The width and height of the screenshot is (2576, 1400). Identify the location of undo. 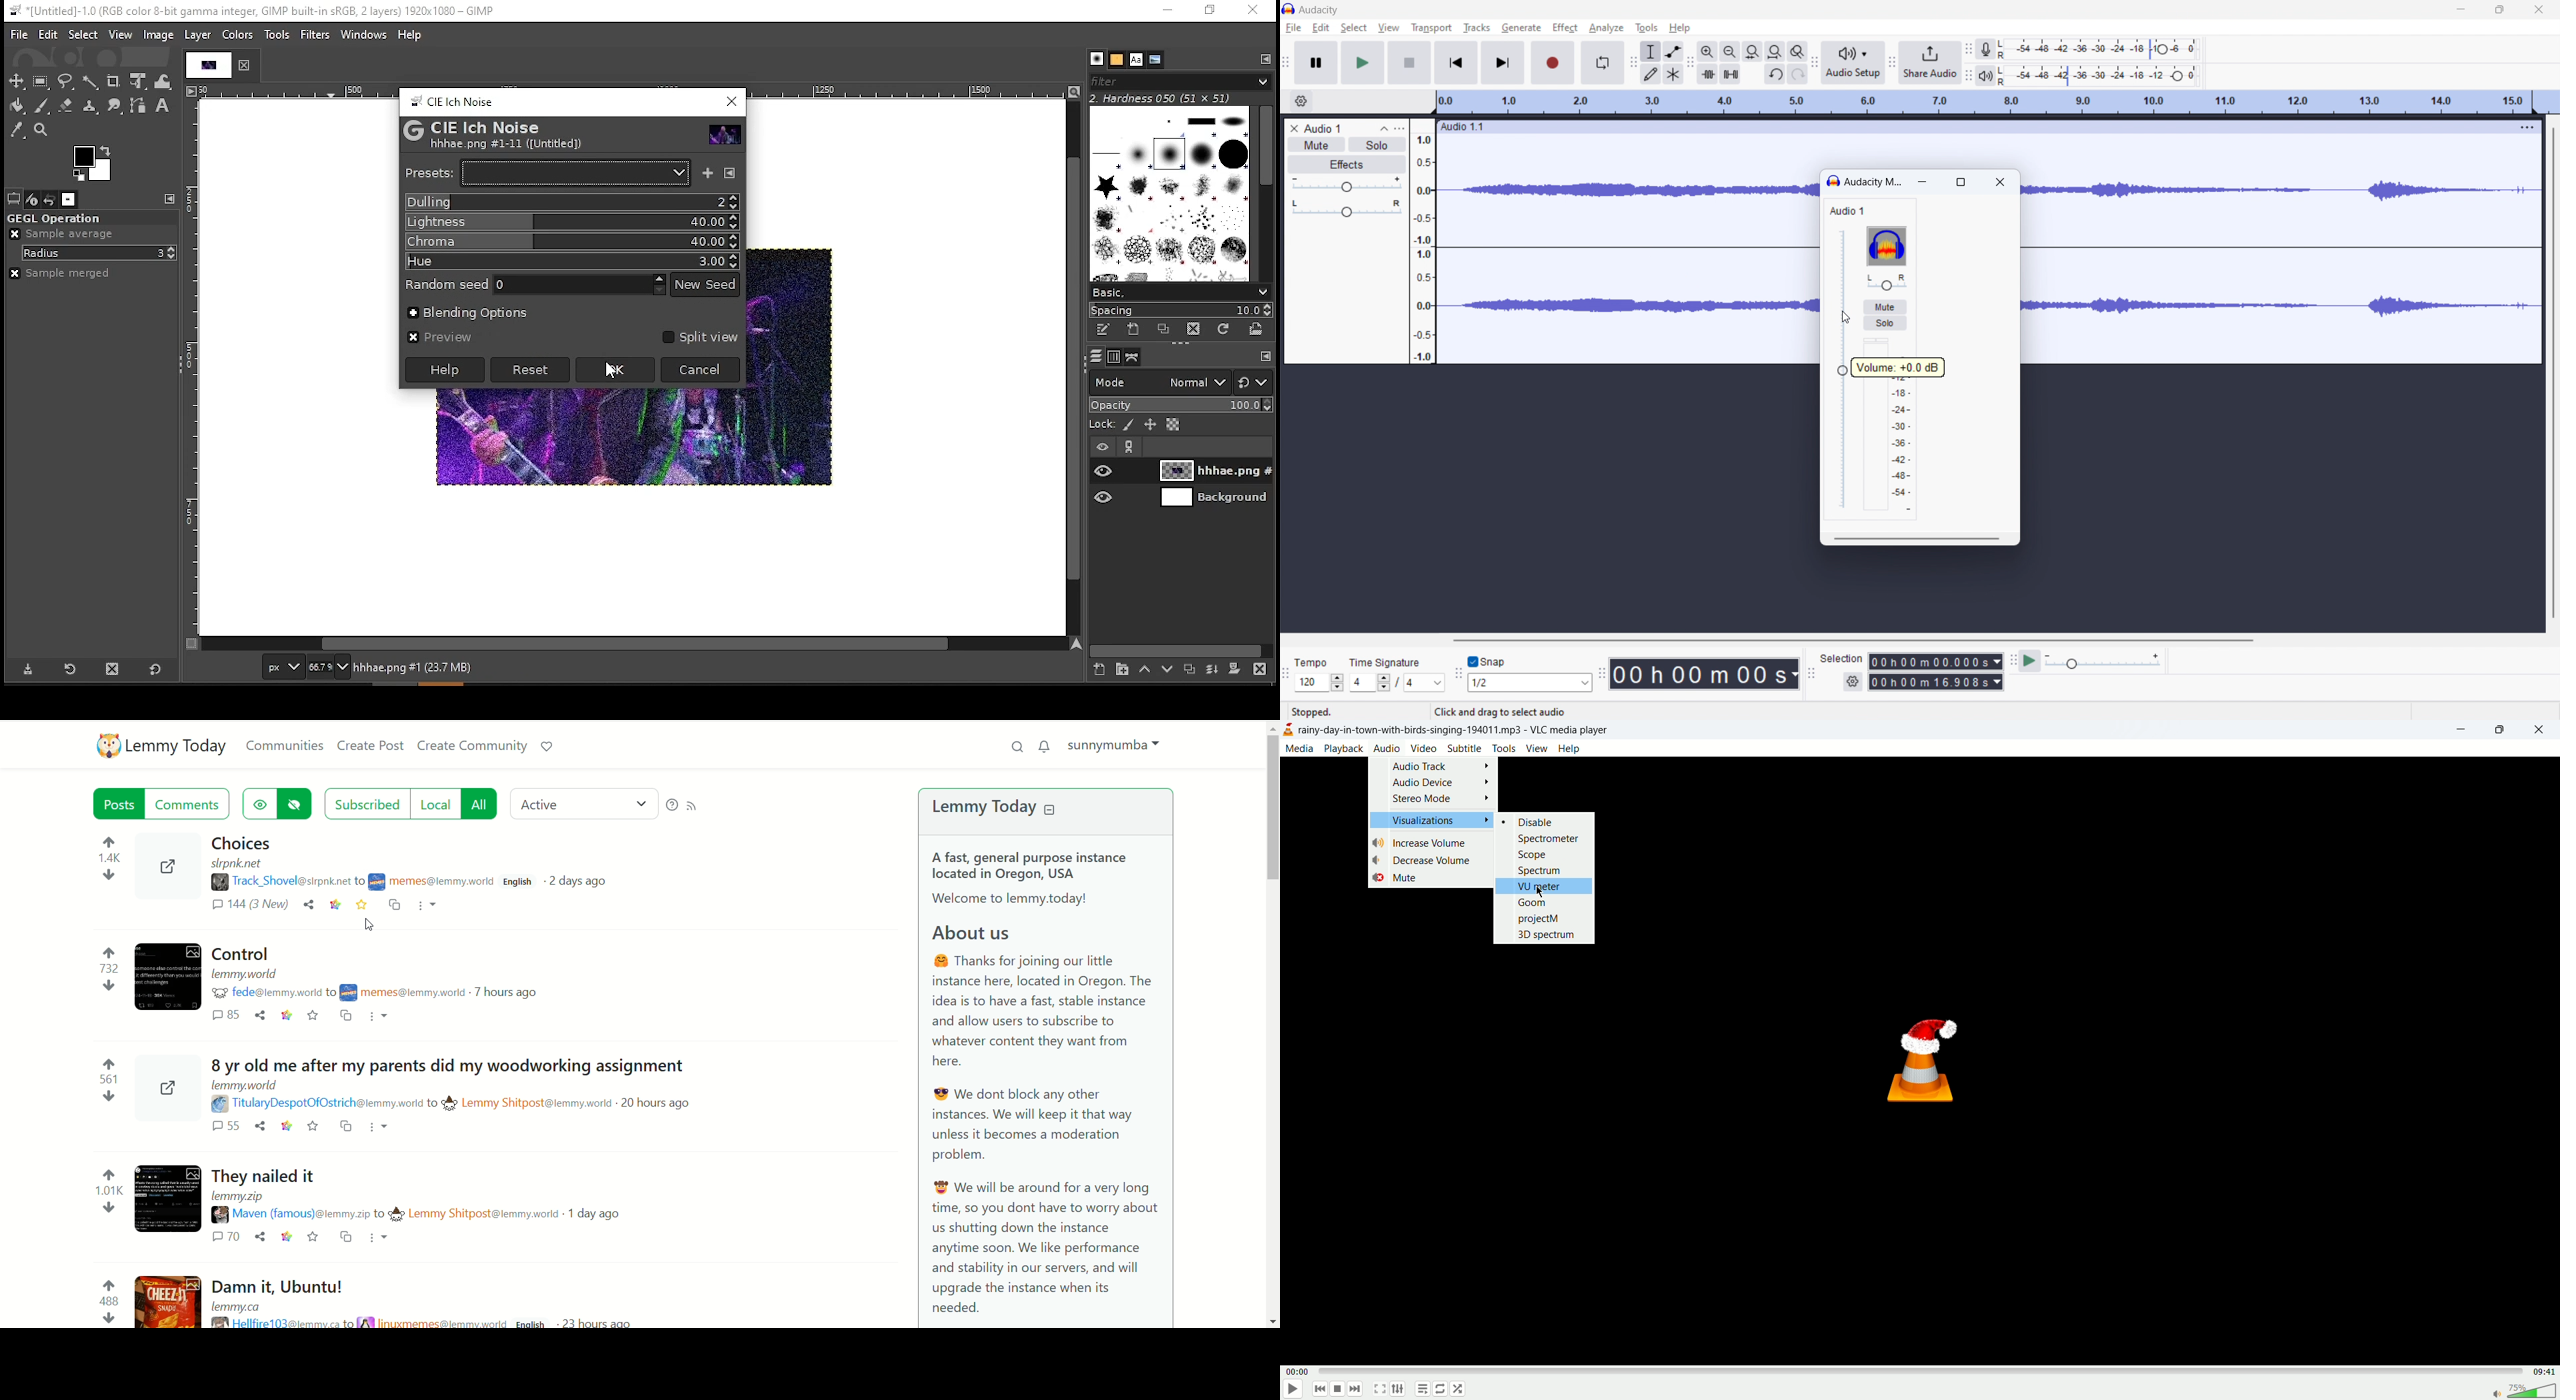
(1775, 75).